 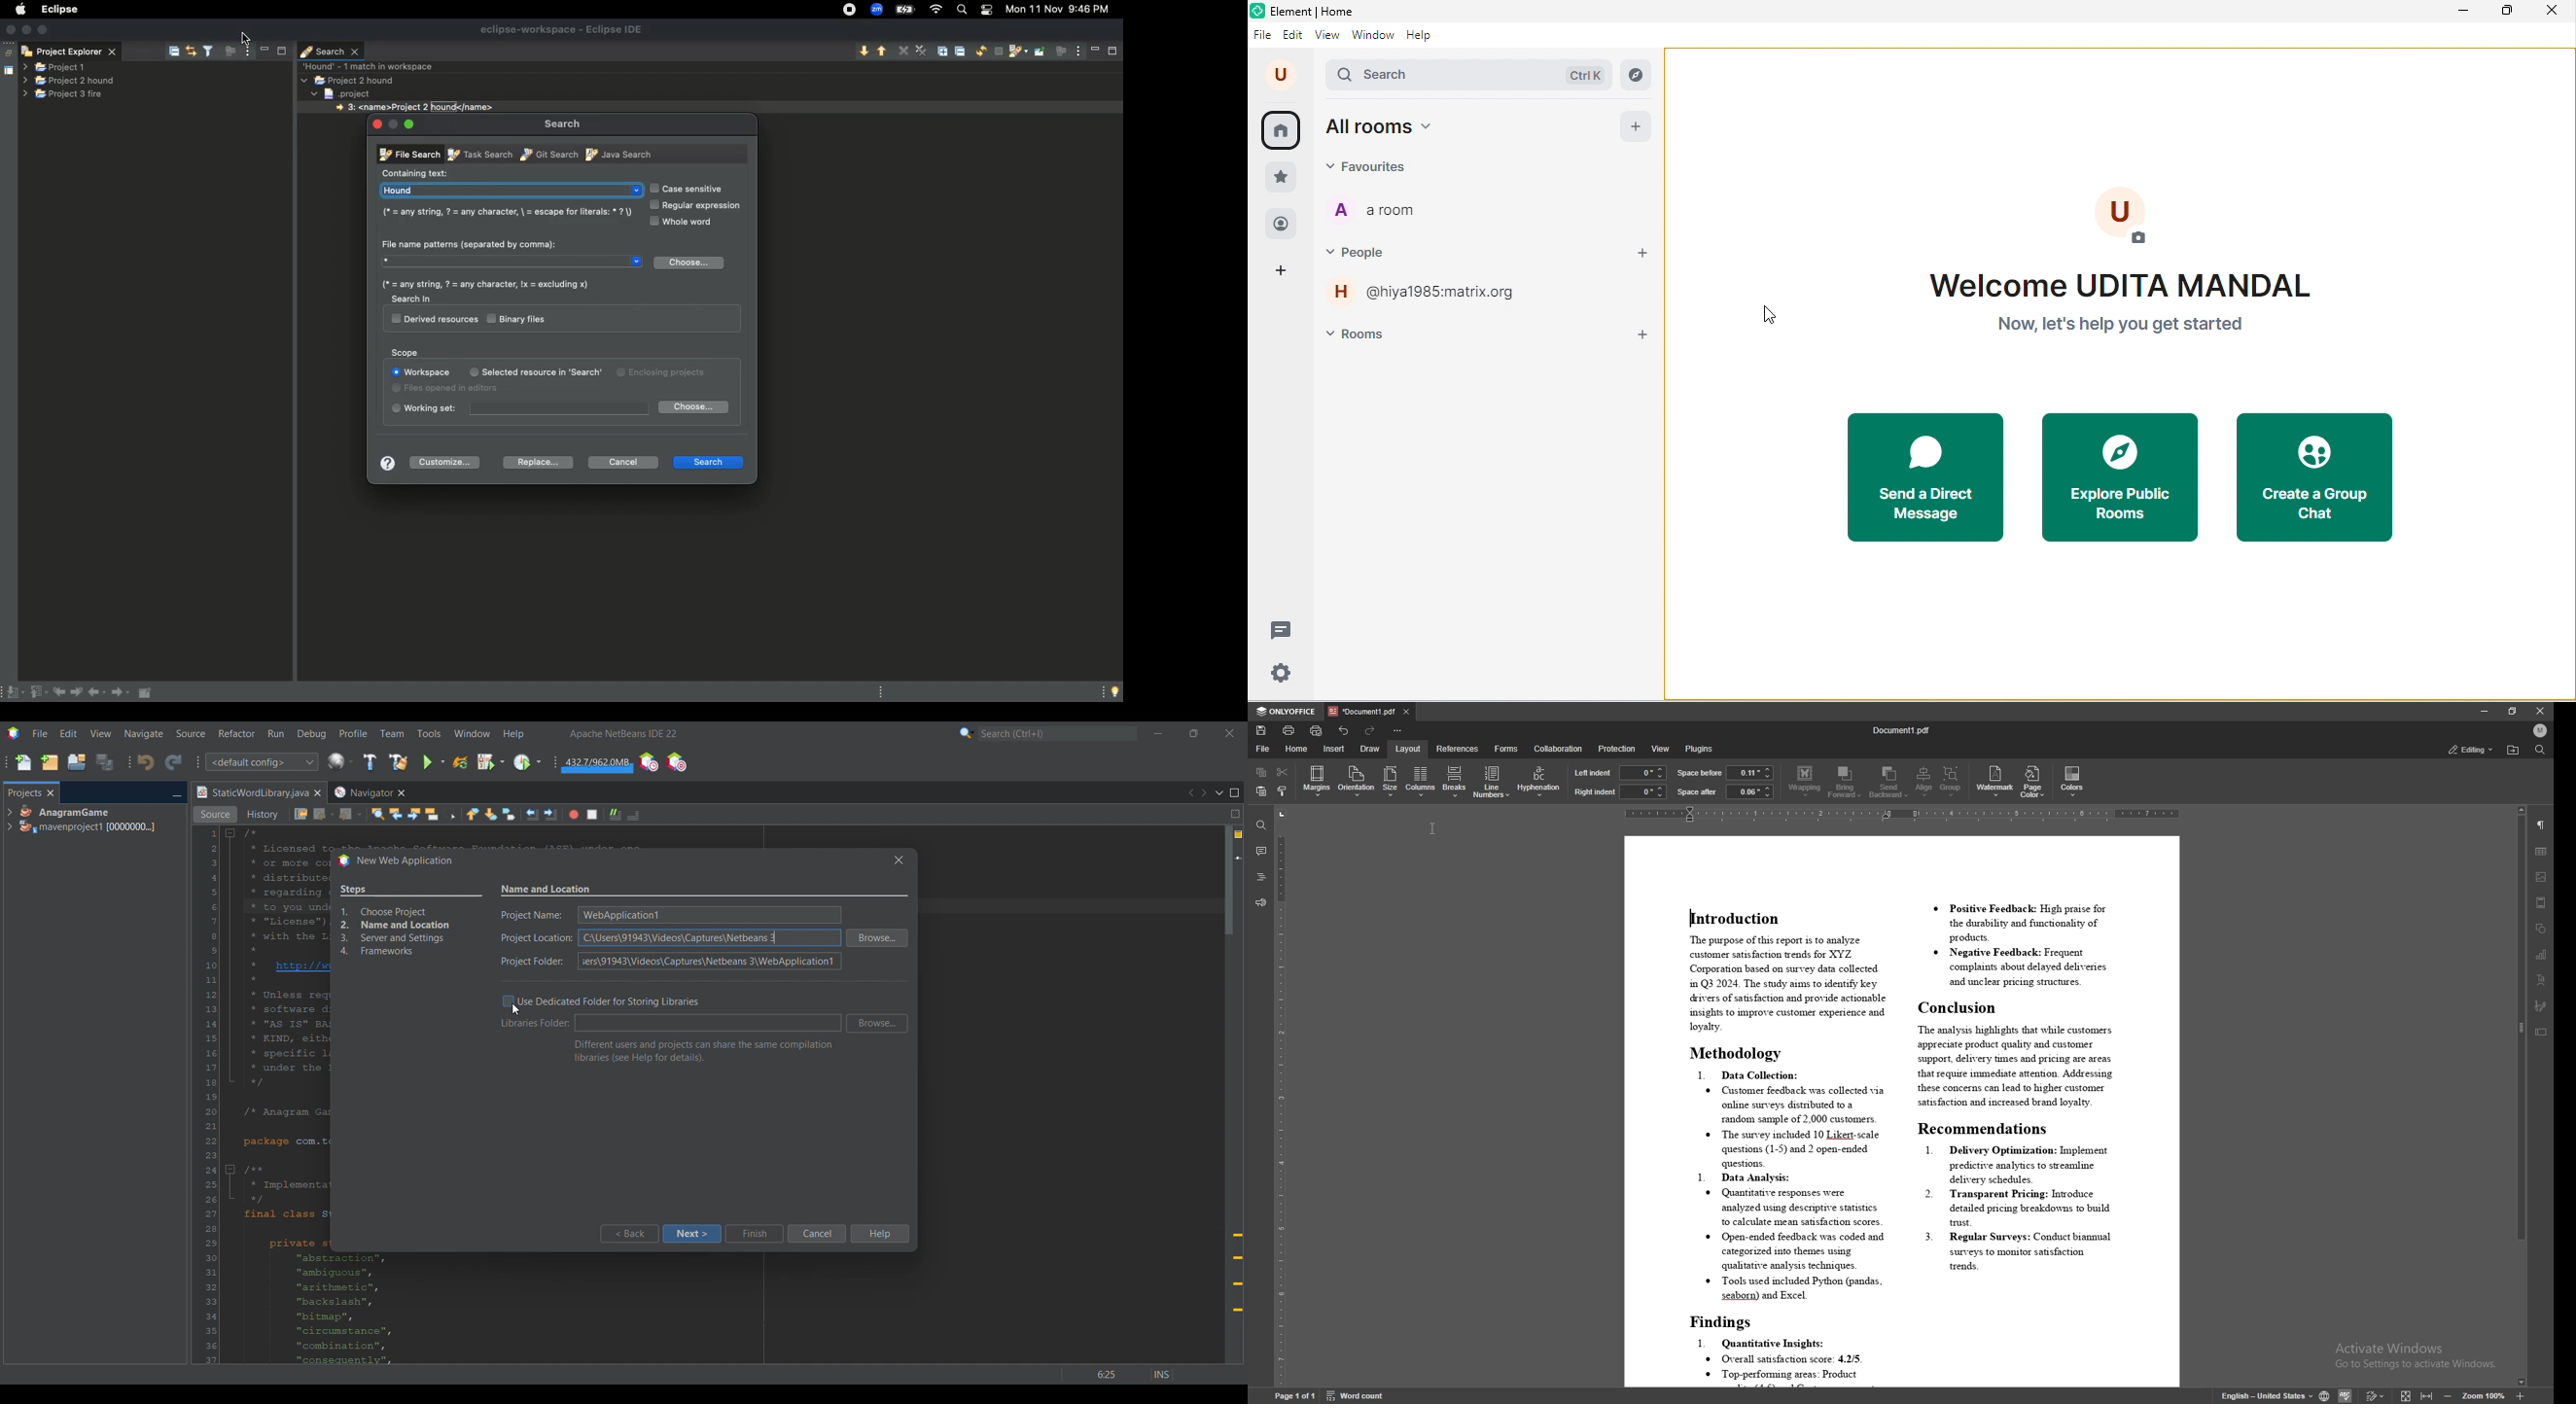 What do you see at coordinates (1374, 35) in the screenshot?
I see `window` at bounding box center [1374, 35].